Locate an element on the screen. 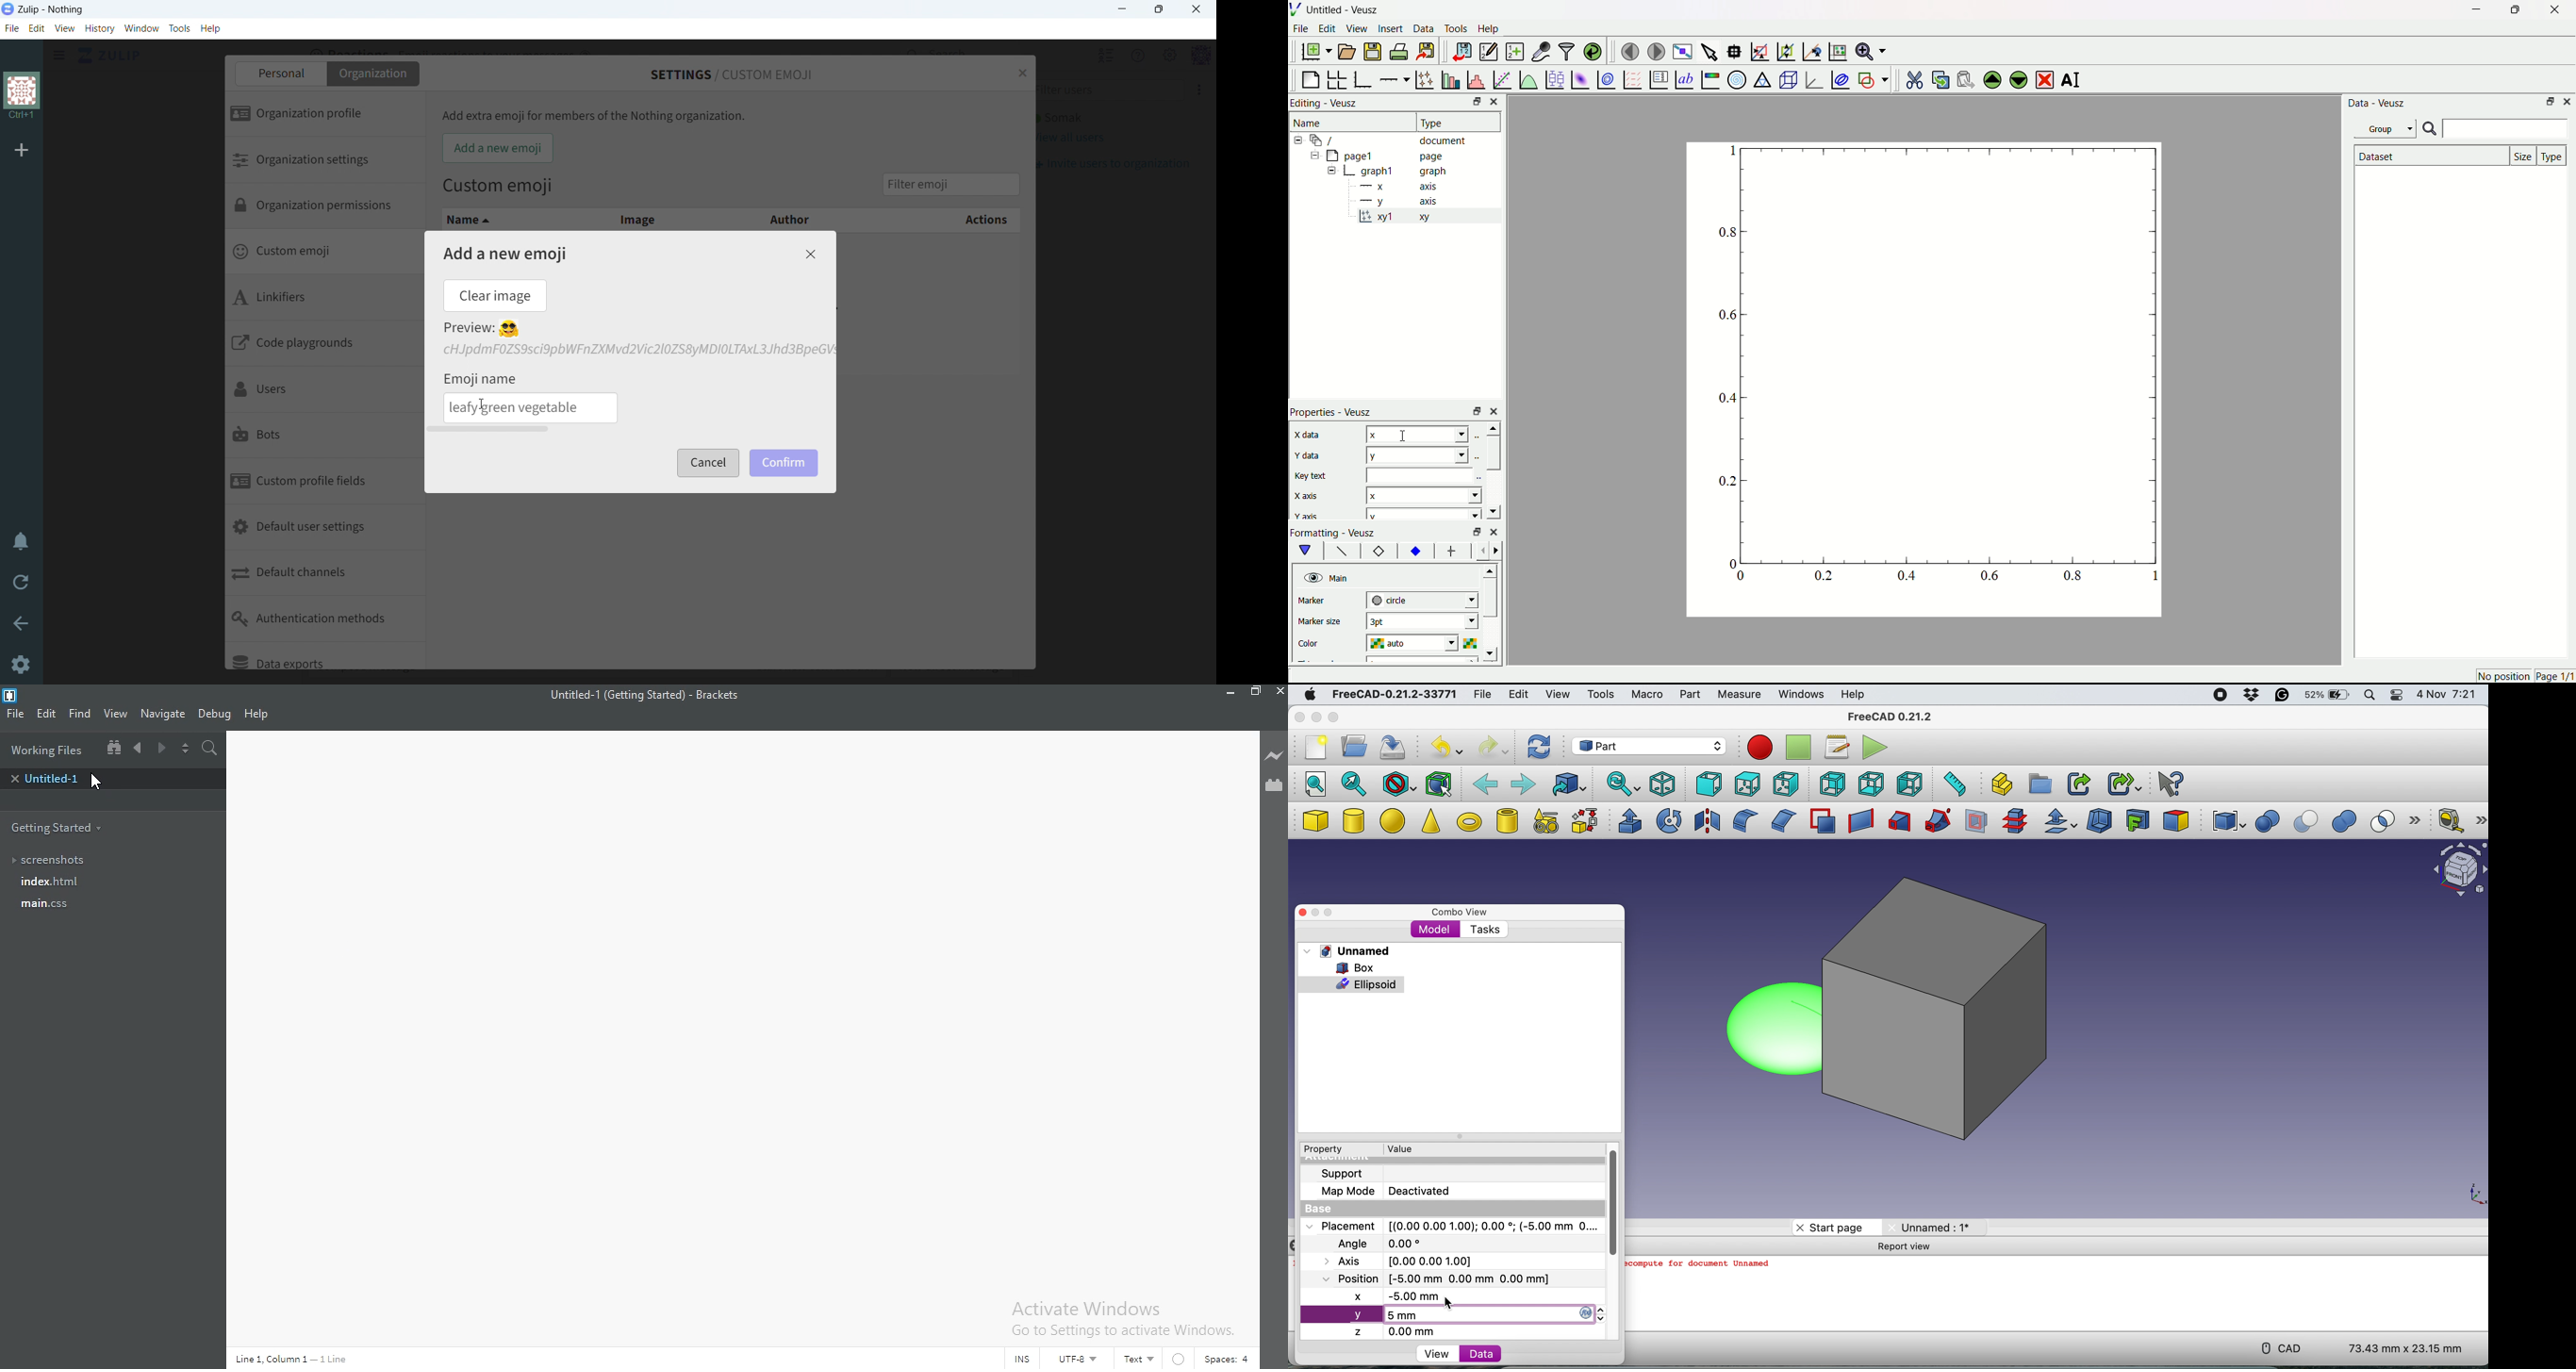 The image size is (2576, 1372). View is located at coordinates (117, 715).